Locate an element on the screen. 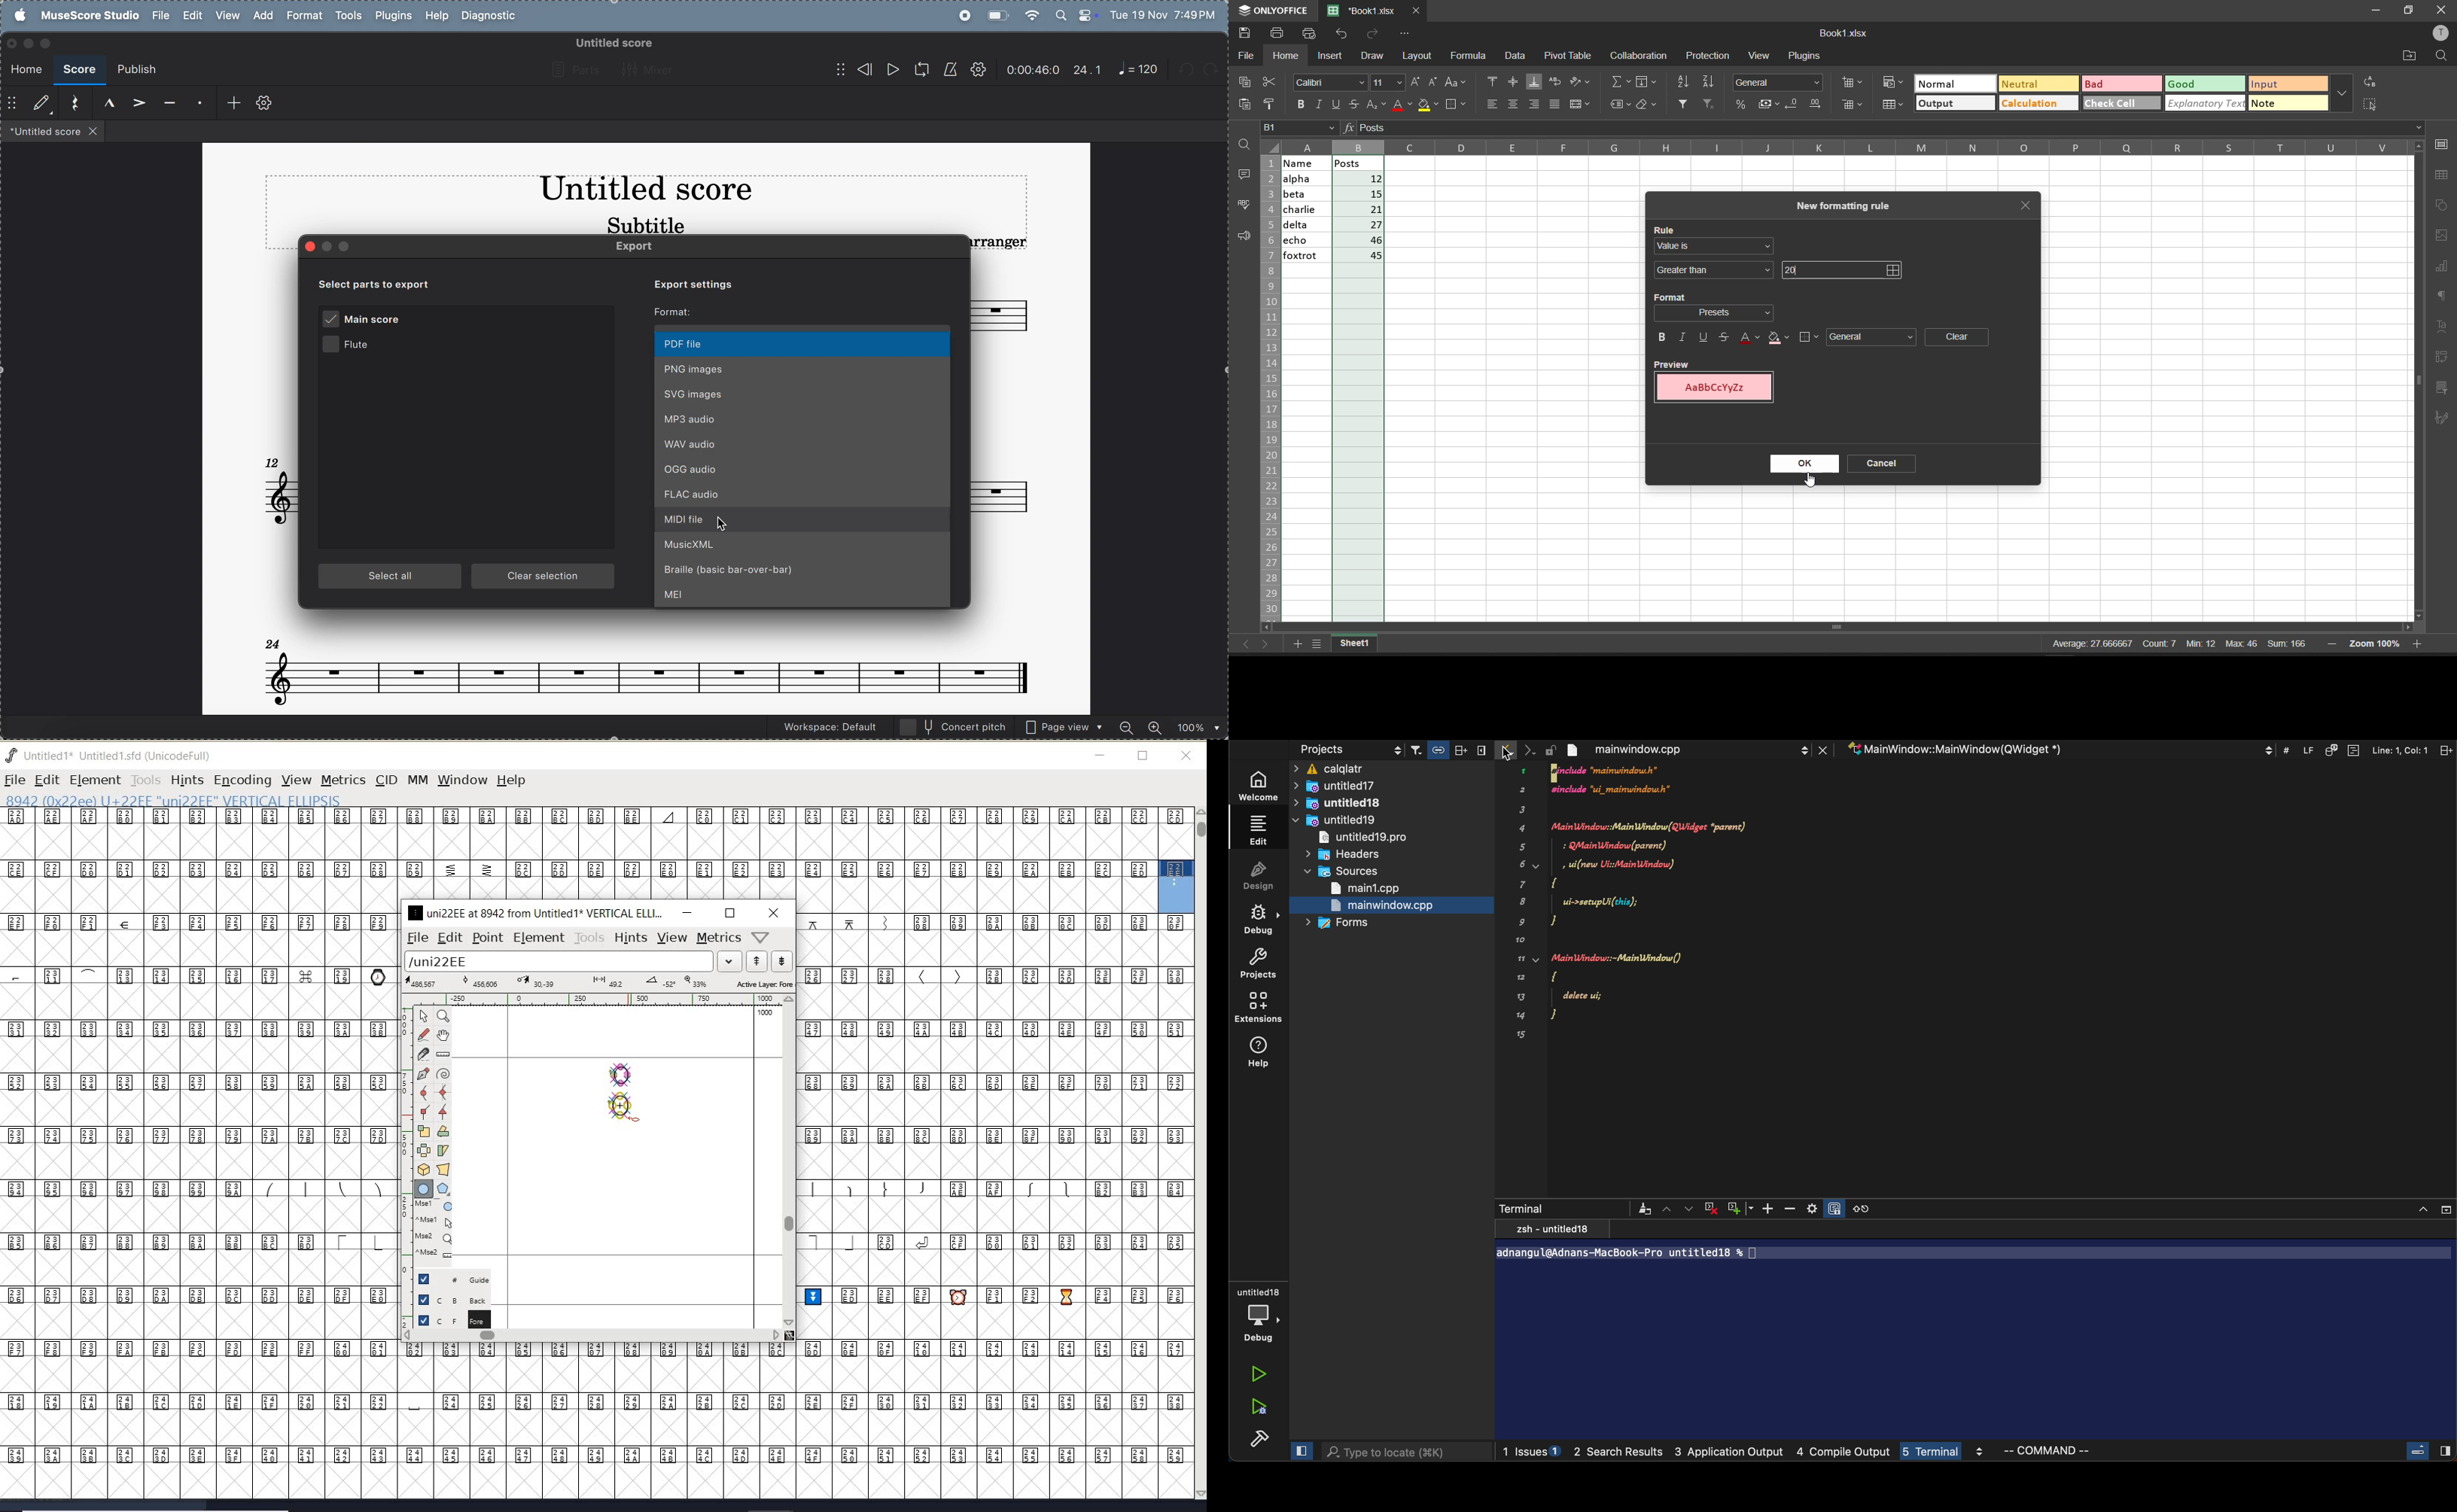  strikethrough is located at coordinates (1353, 102).